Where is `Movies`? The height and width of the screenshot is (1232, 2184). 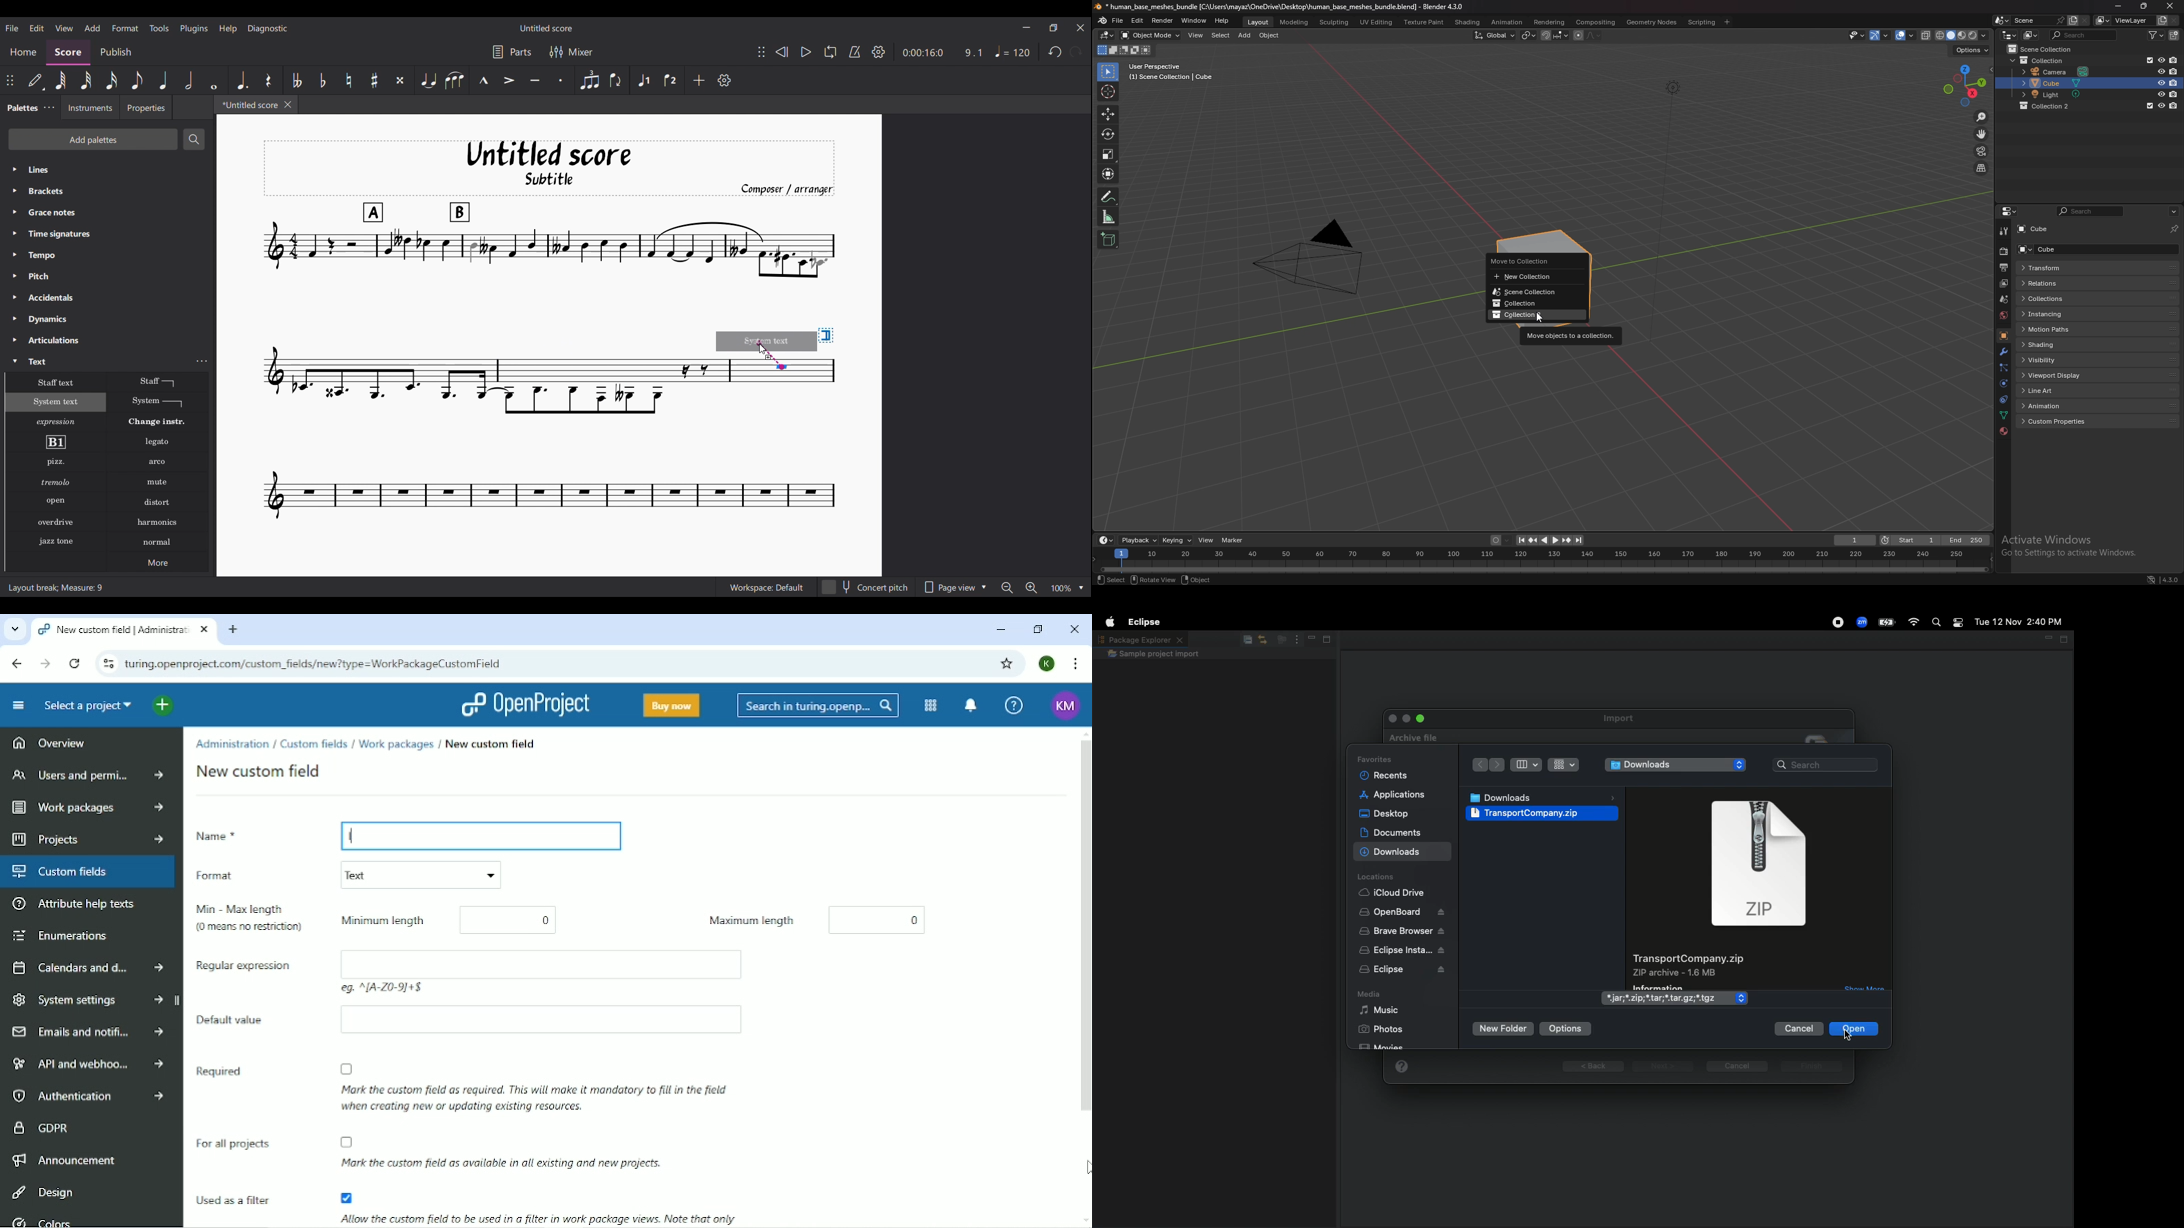 Movies is located at coordinates (1388, 1048).